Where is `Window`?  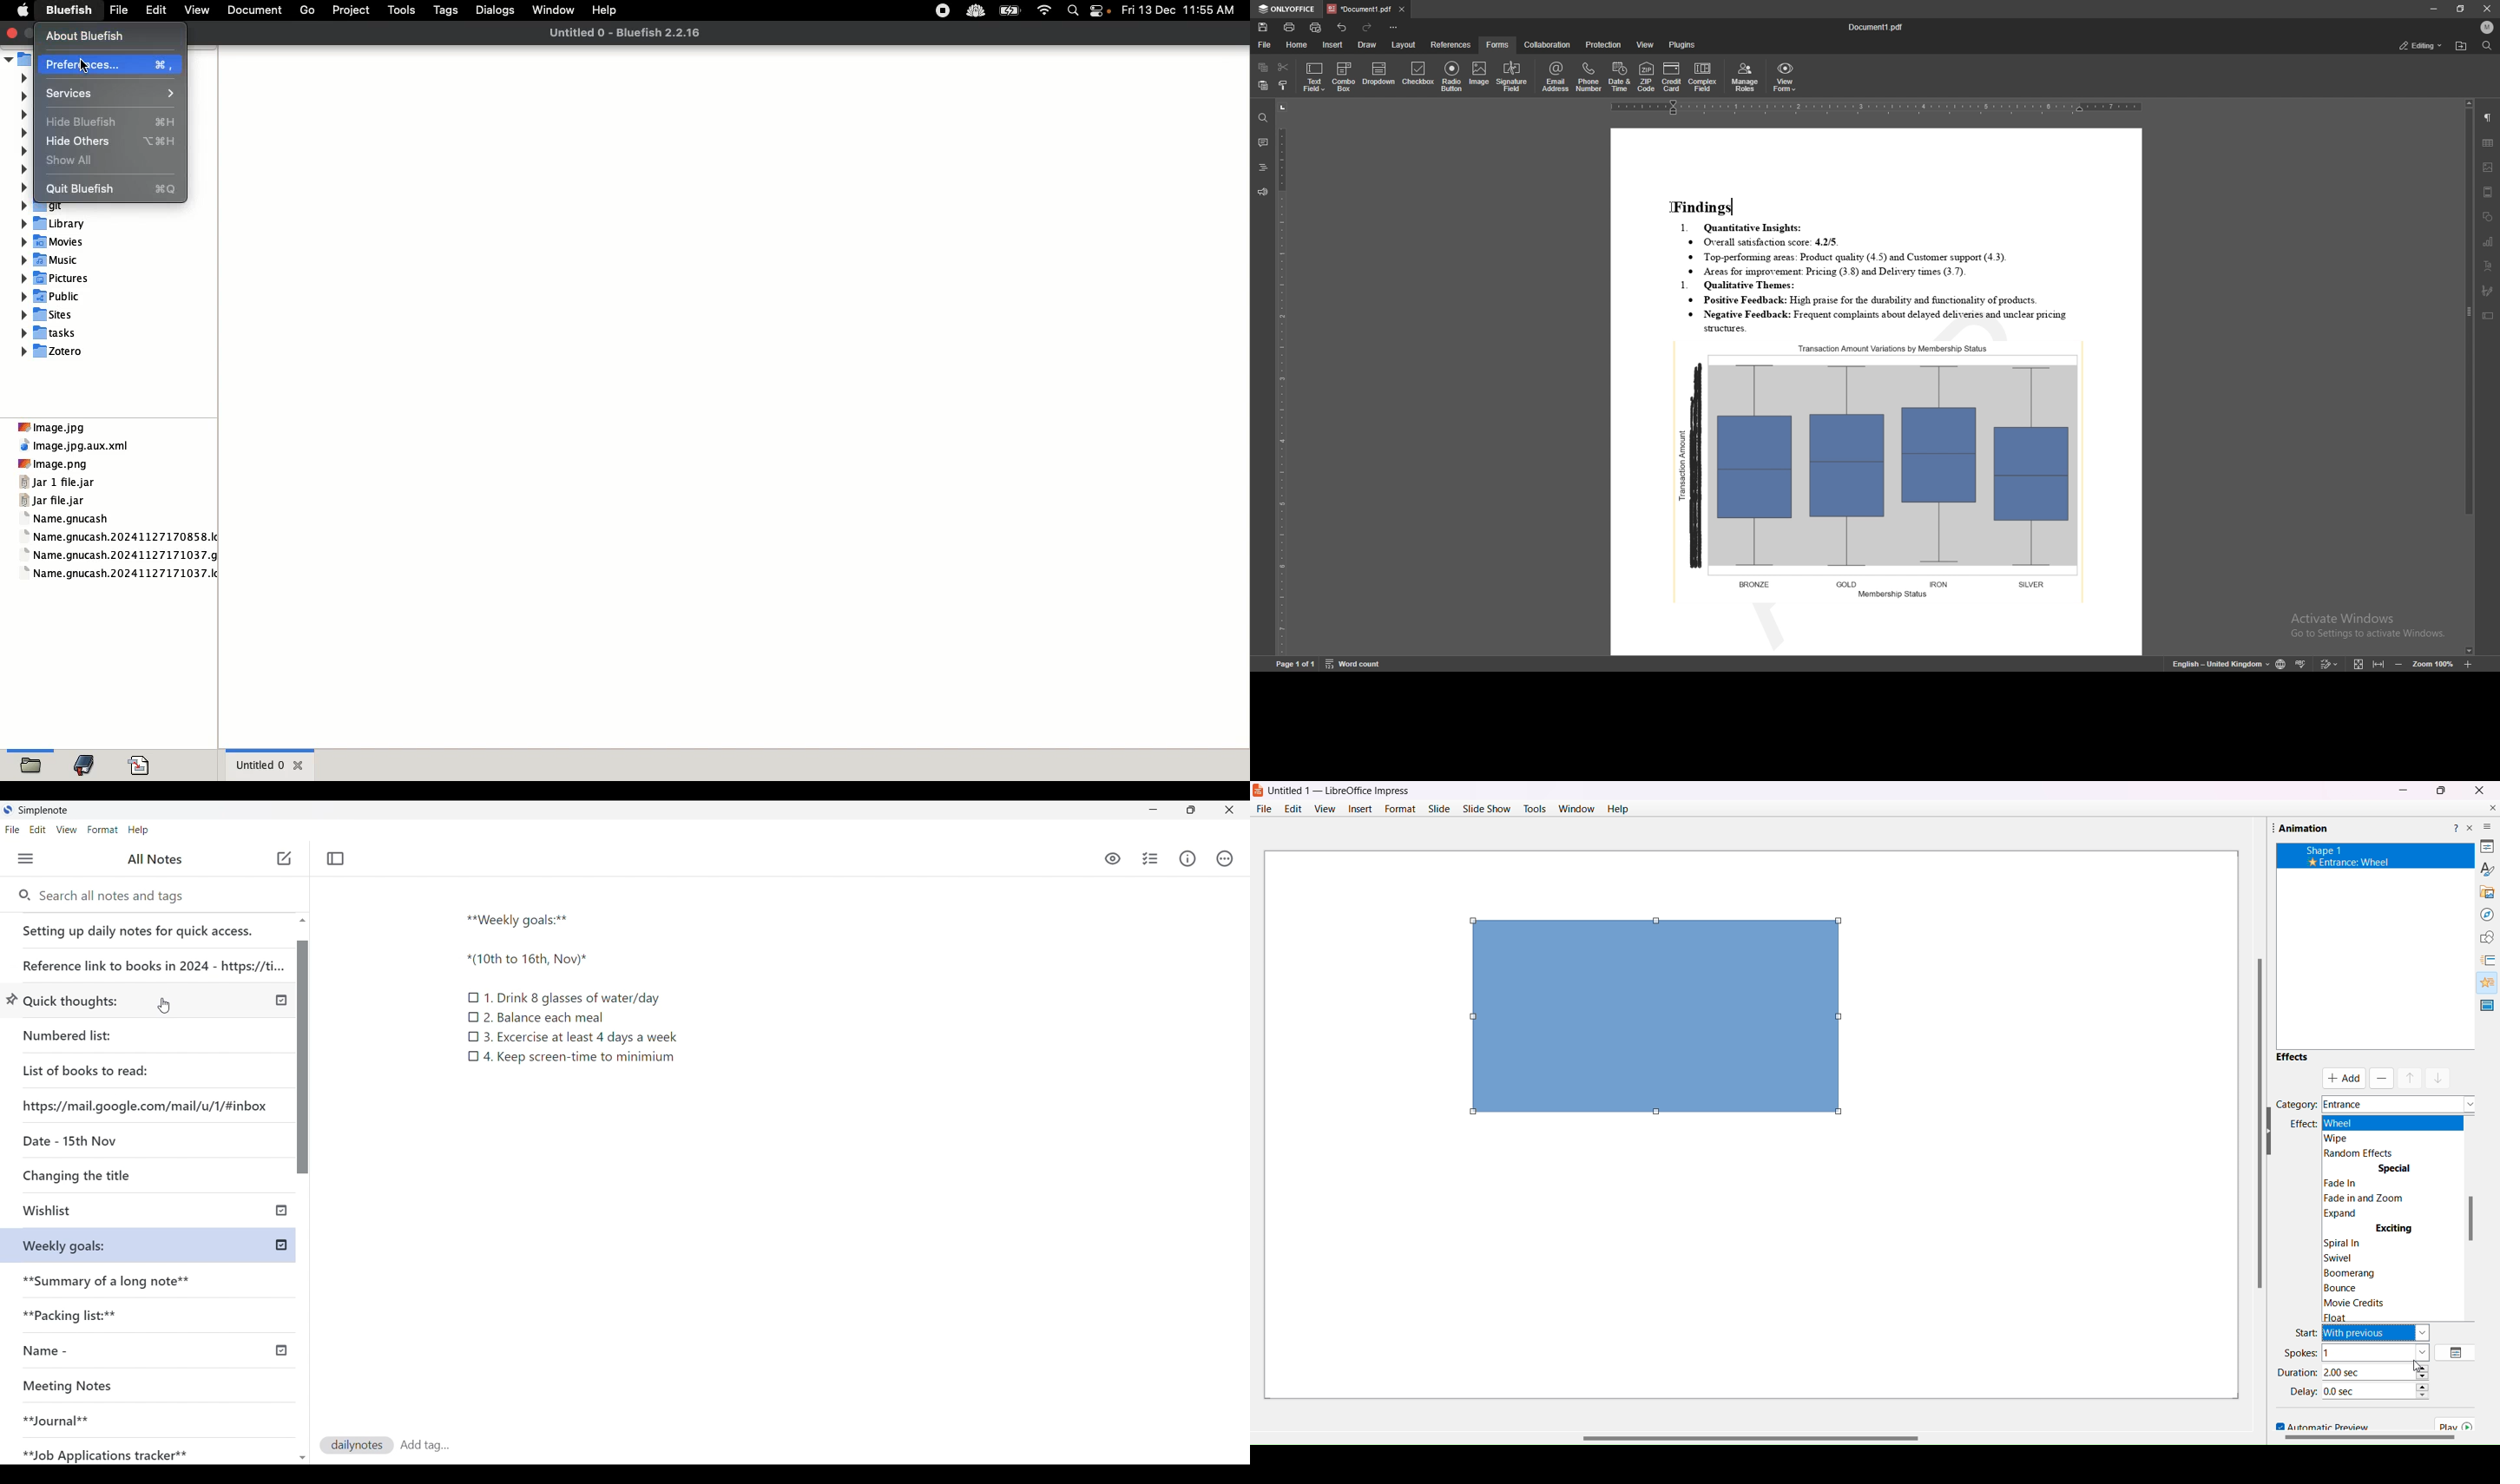
Window is located at coordinates (1577, 808).